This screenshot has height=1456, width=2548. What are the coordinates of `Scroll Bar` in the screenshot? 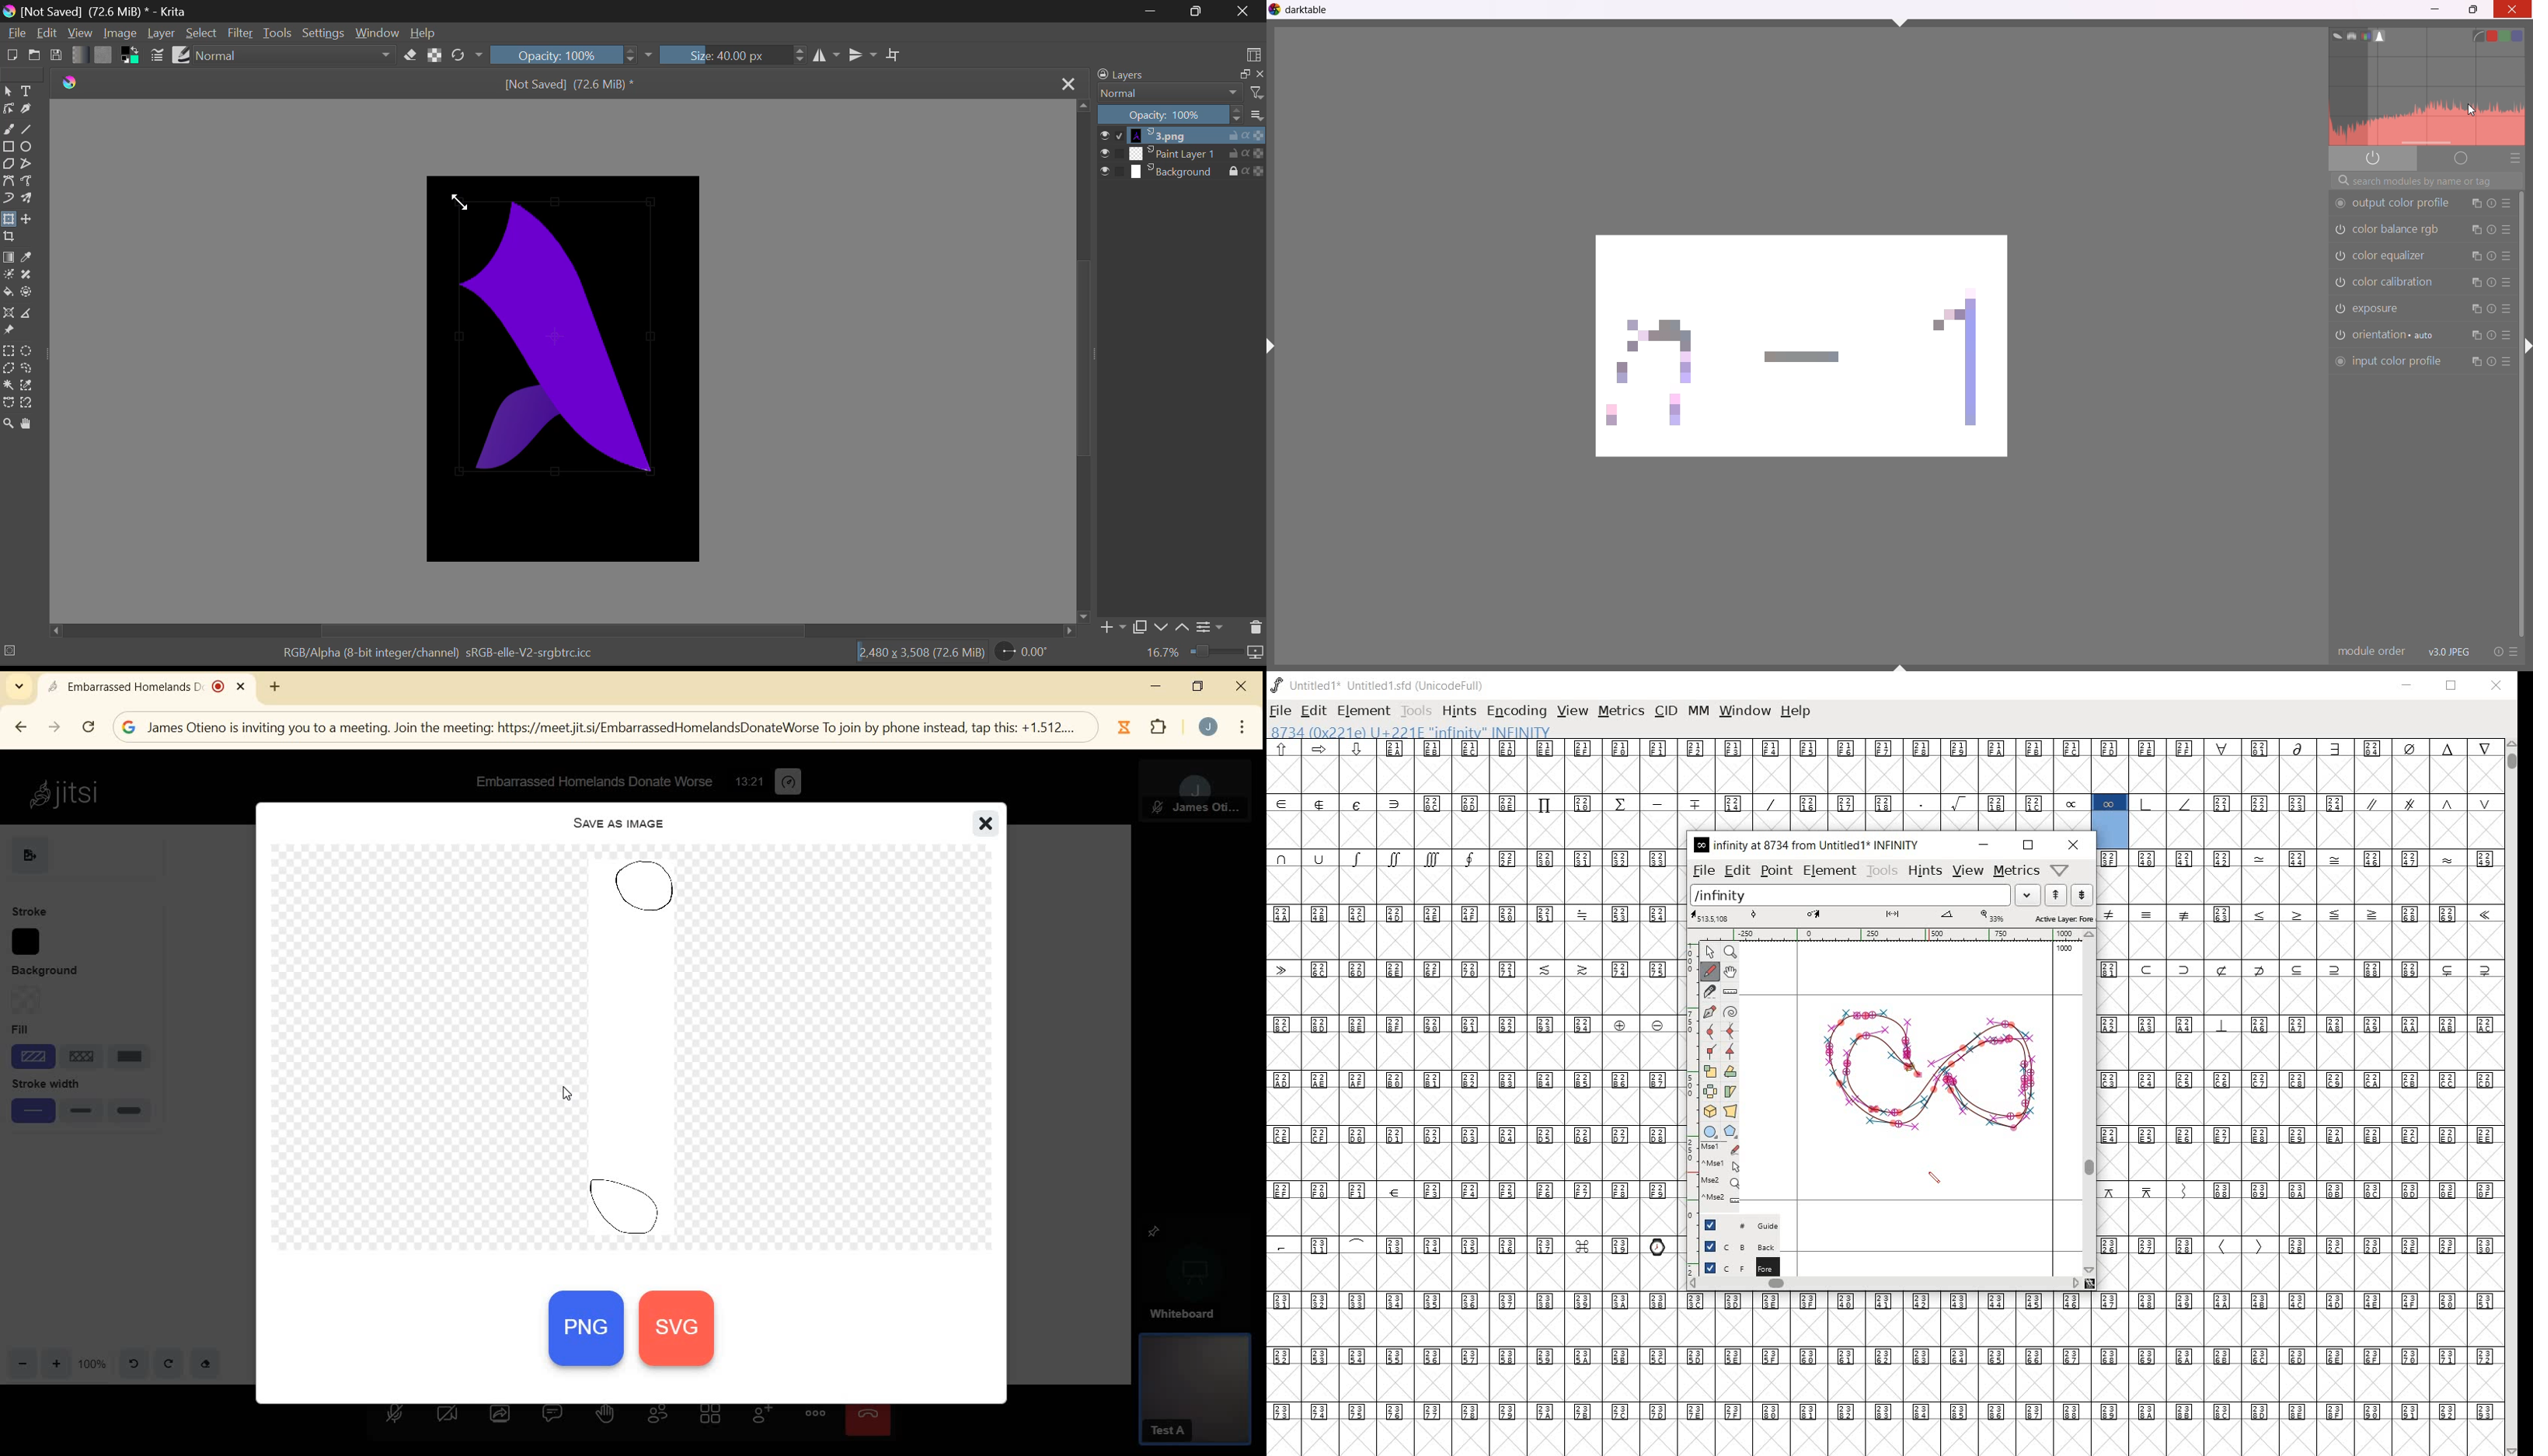 It's located at (1083, 361).